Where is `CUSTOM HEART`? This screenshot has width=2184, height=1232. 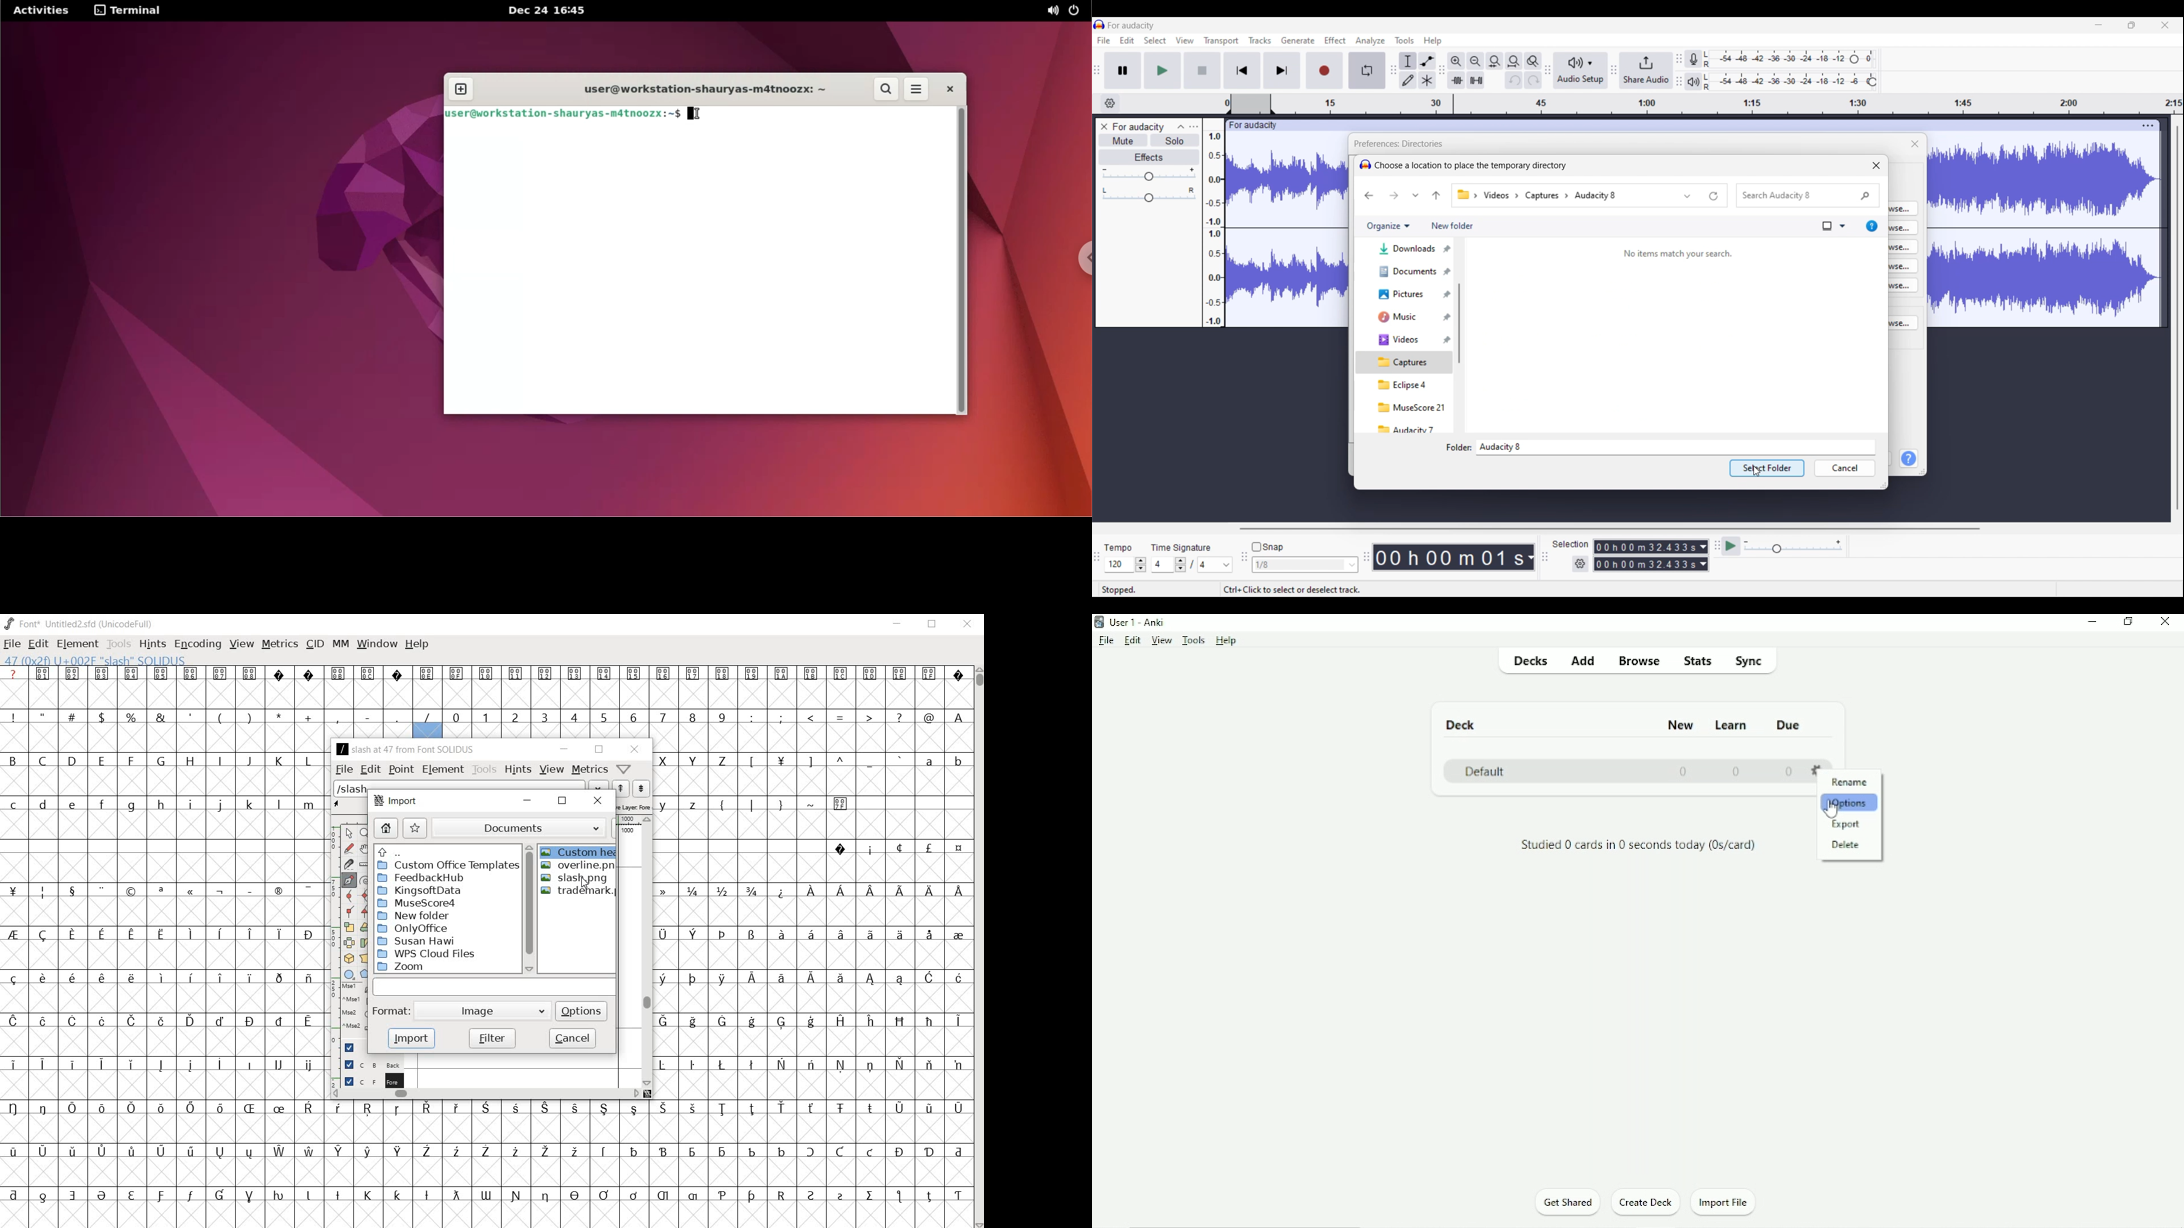
CUSTOM HEART is located at coordinates (580, 852).